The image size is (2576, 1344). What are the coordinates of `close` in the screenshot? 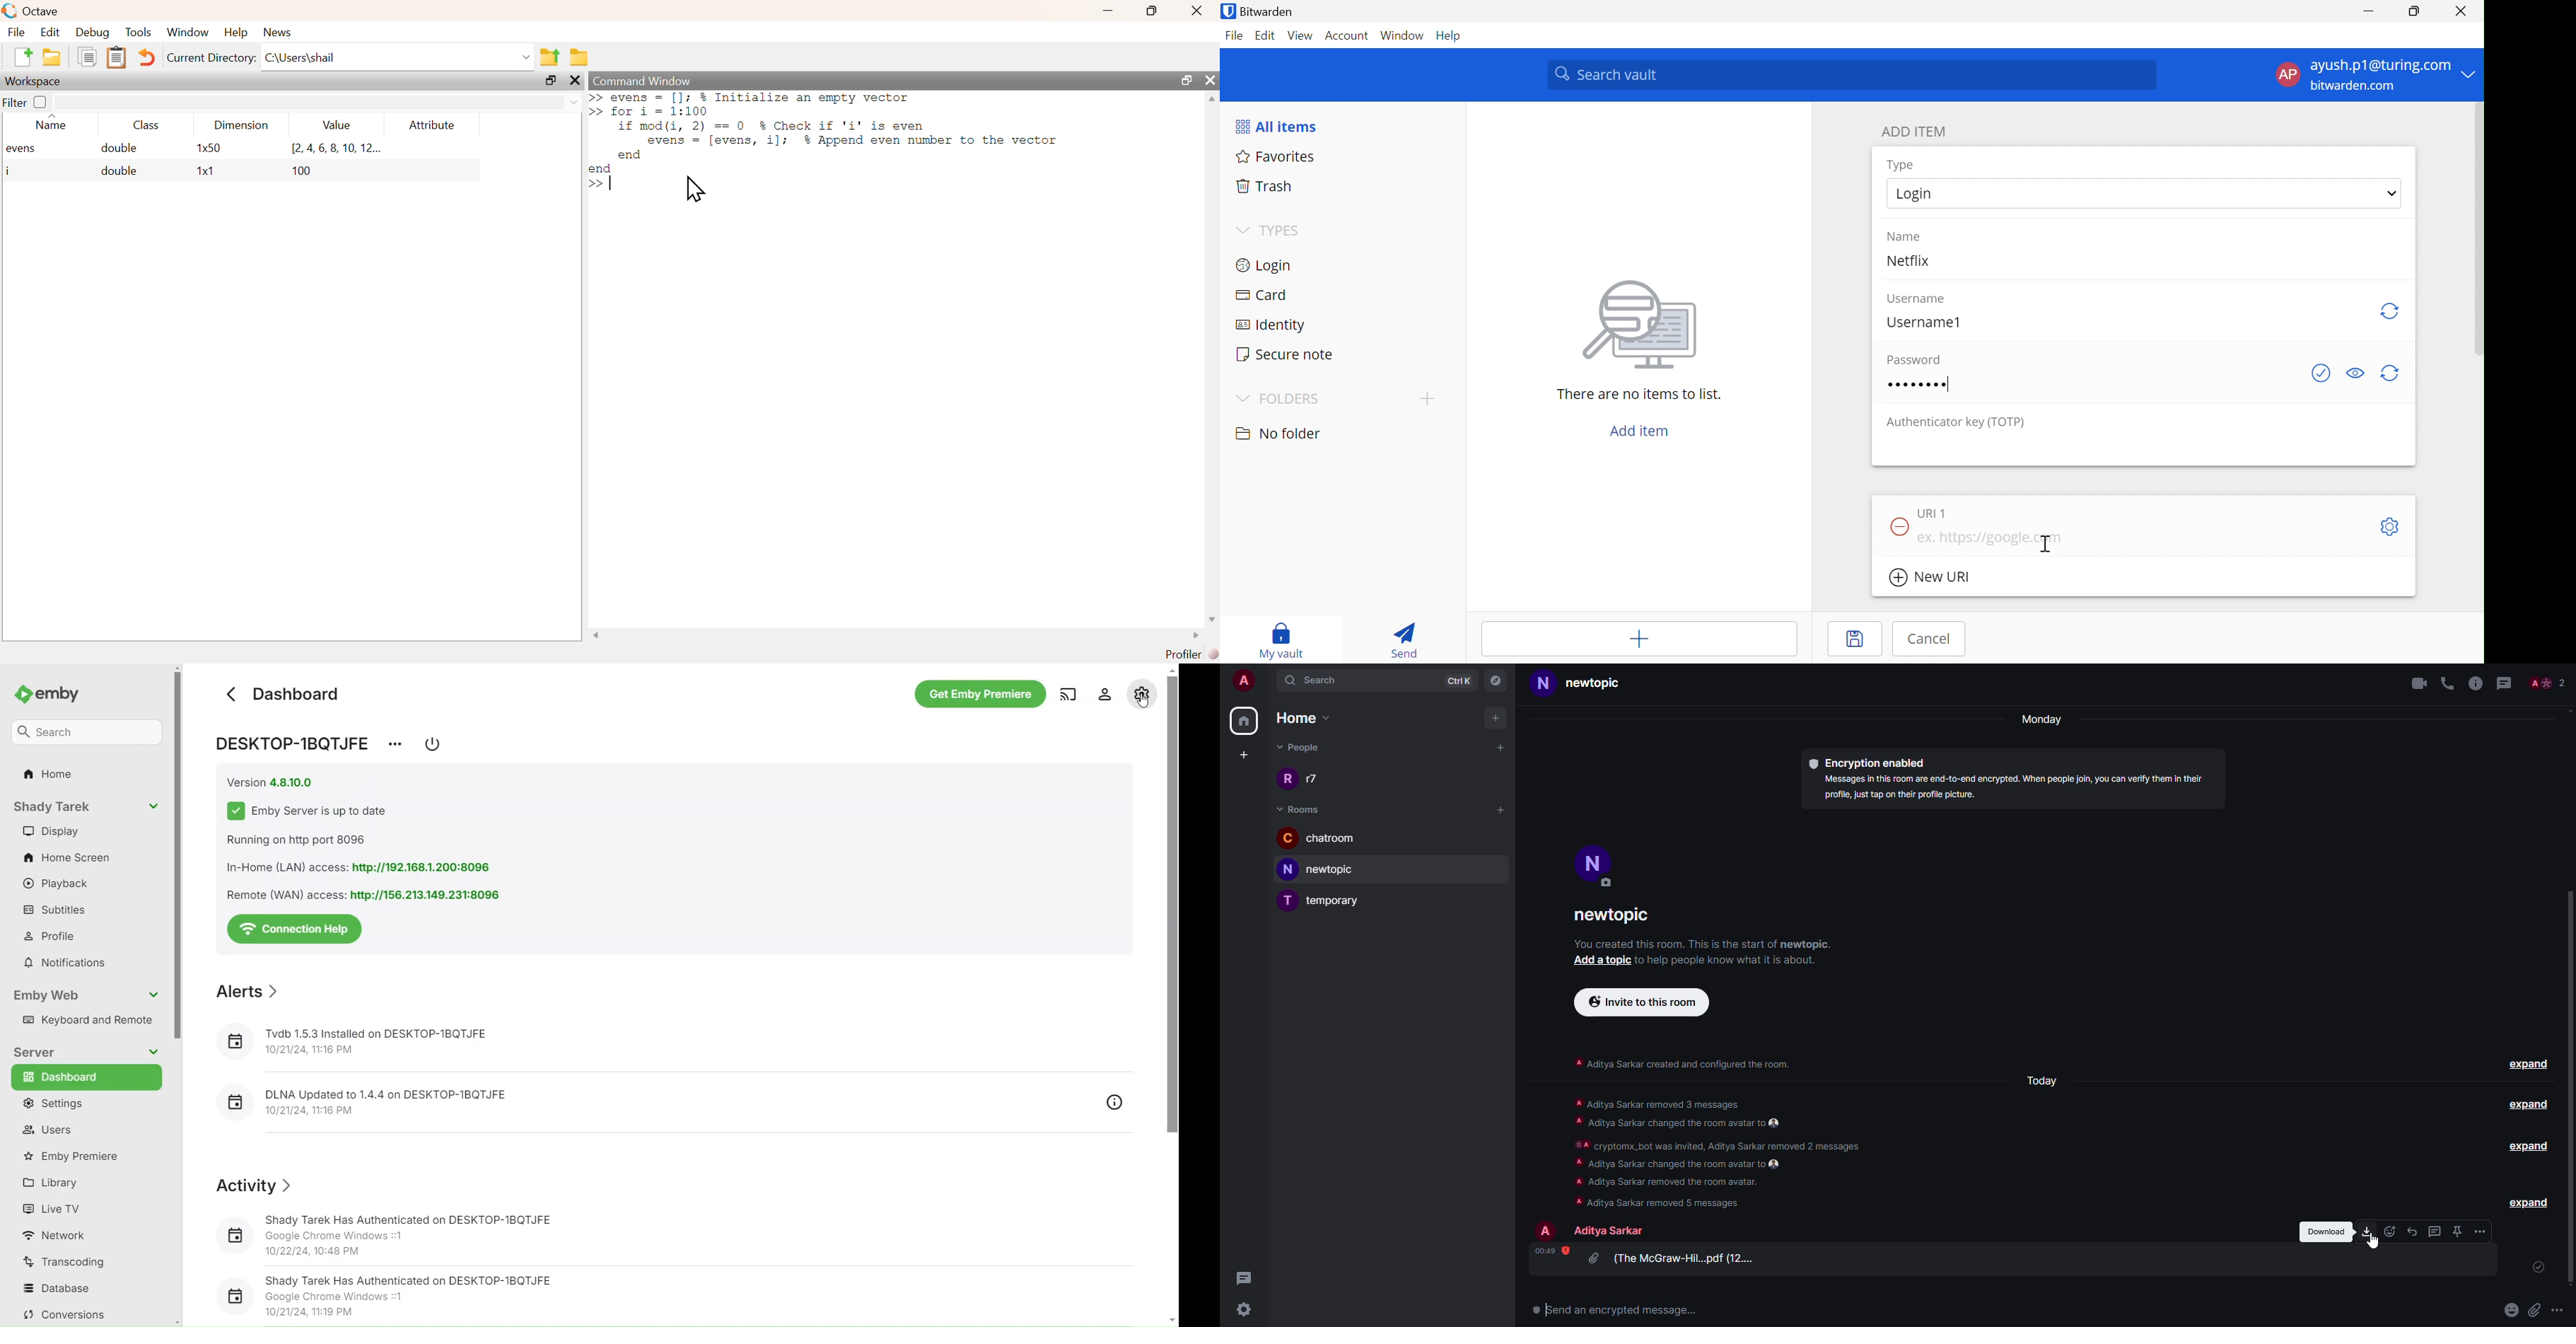 It's located at (1199, 10).